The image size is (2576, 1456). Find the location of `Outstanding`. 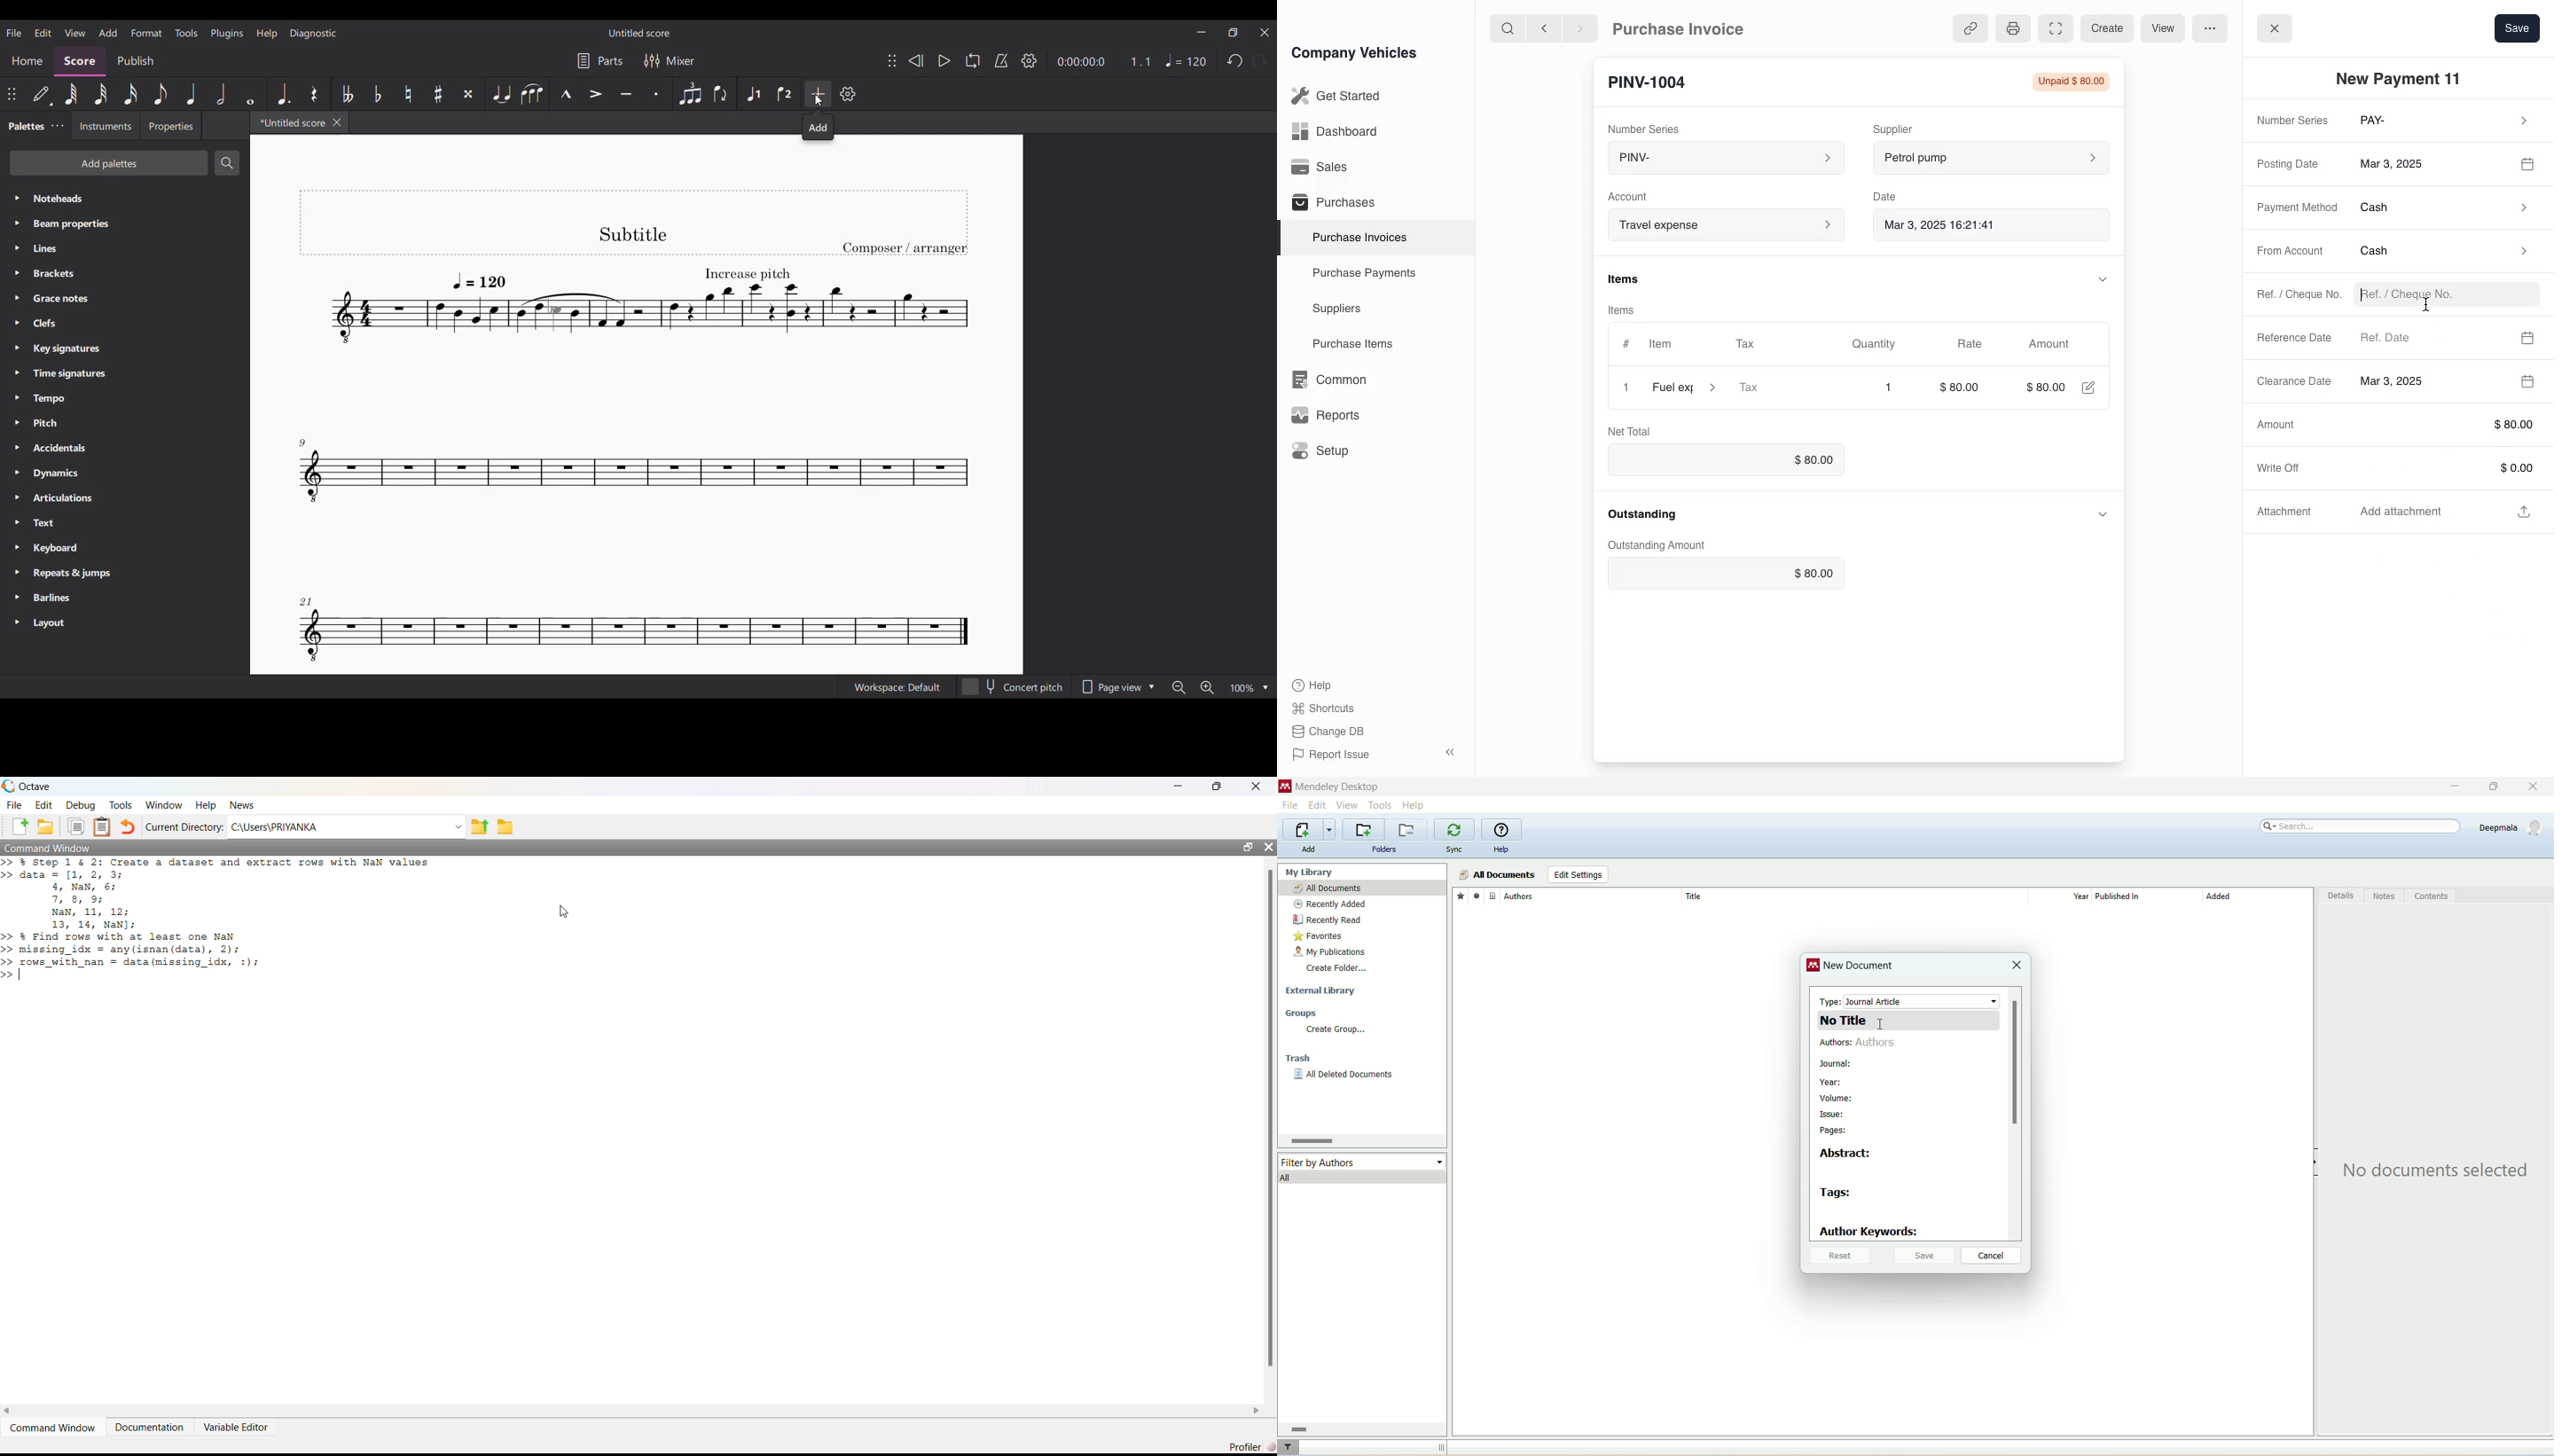

Outstanding is located at coordinates (1642, 513).